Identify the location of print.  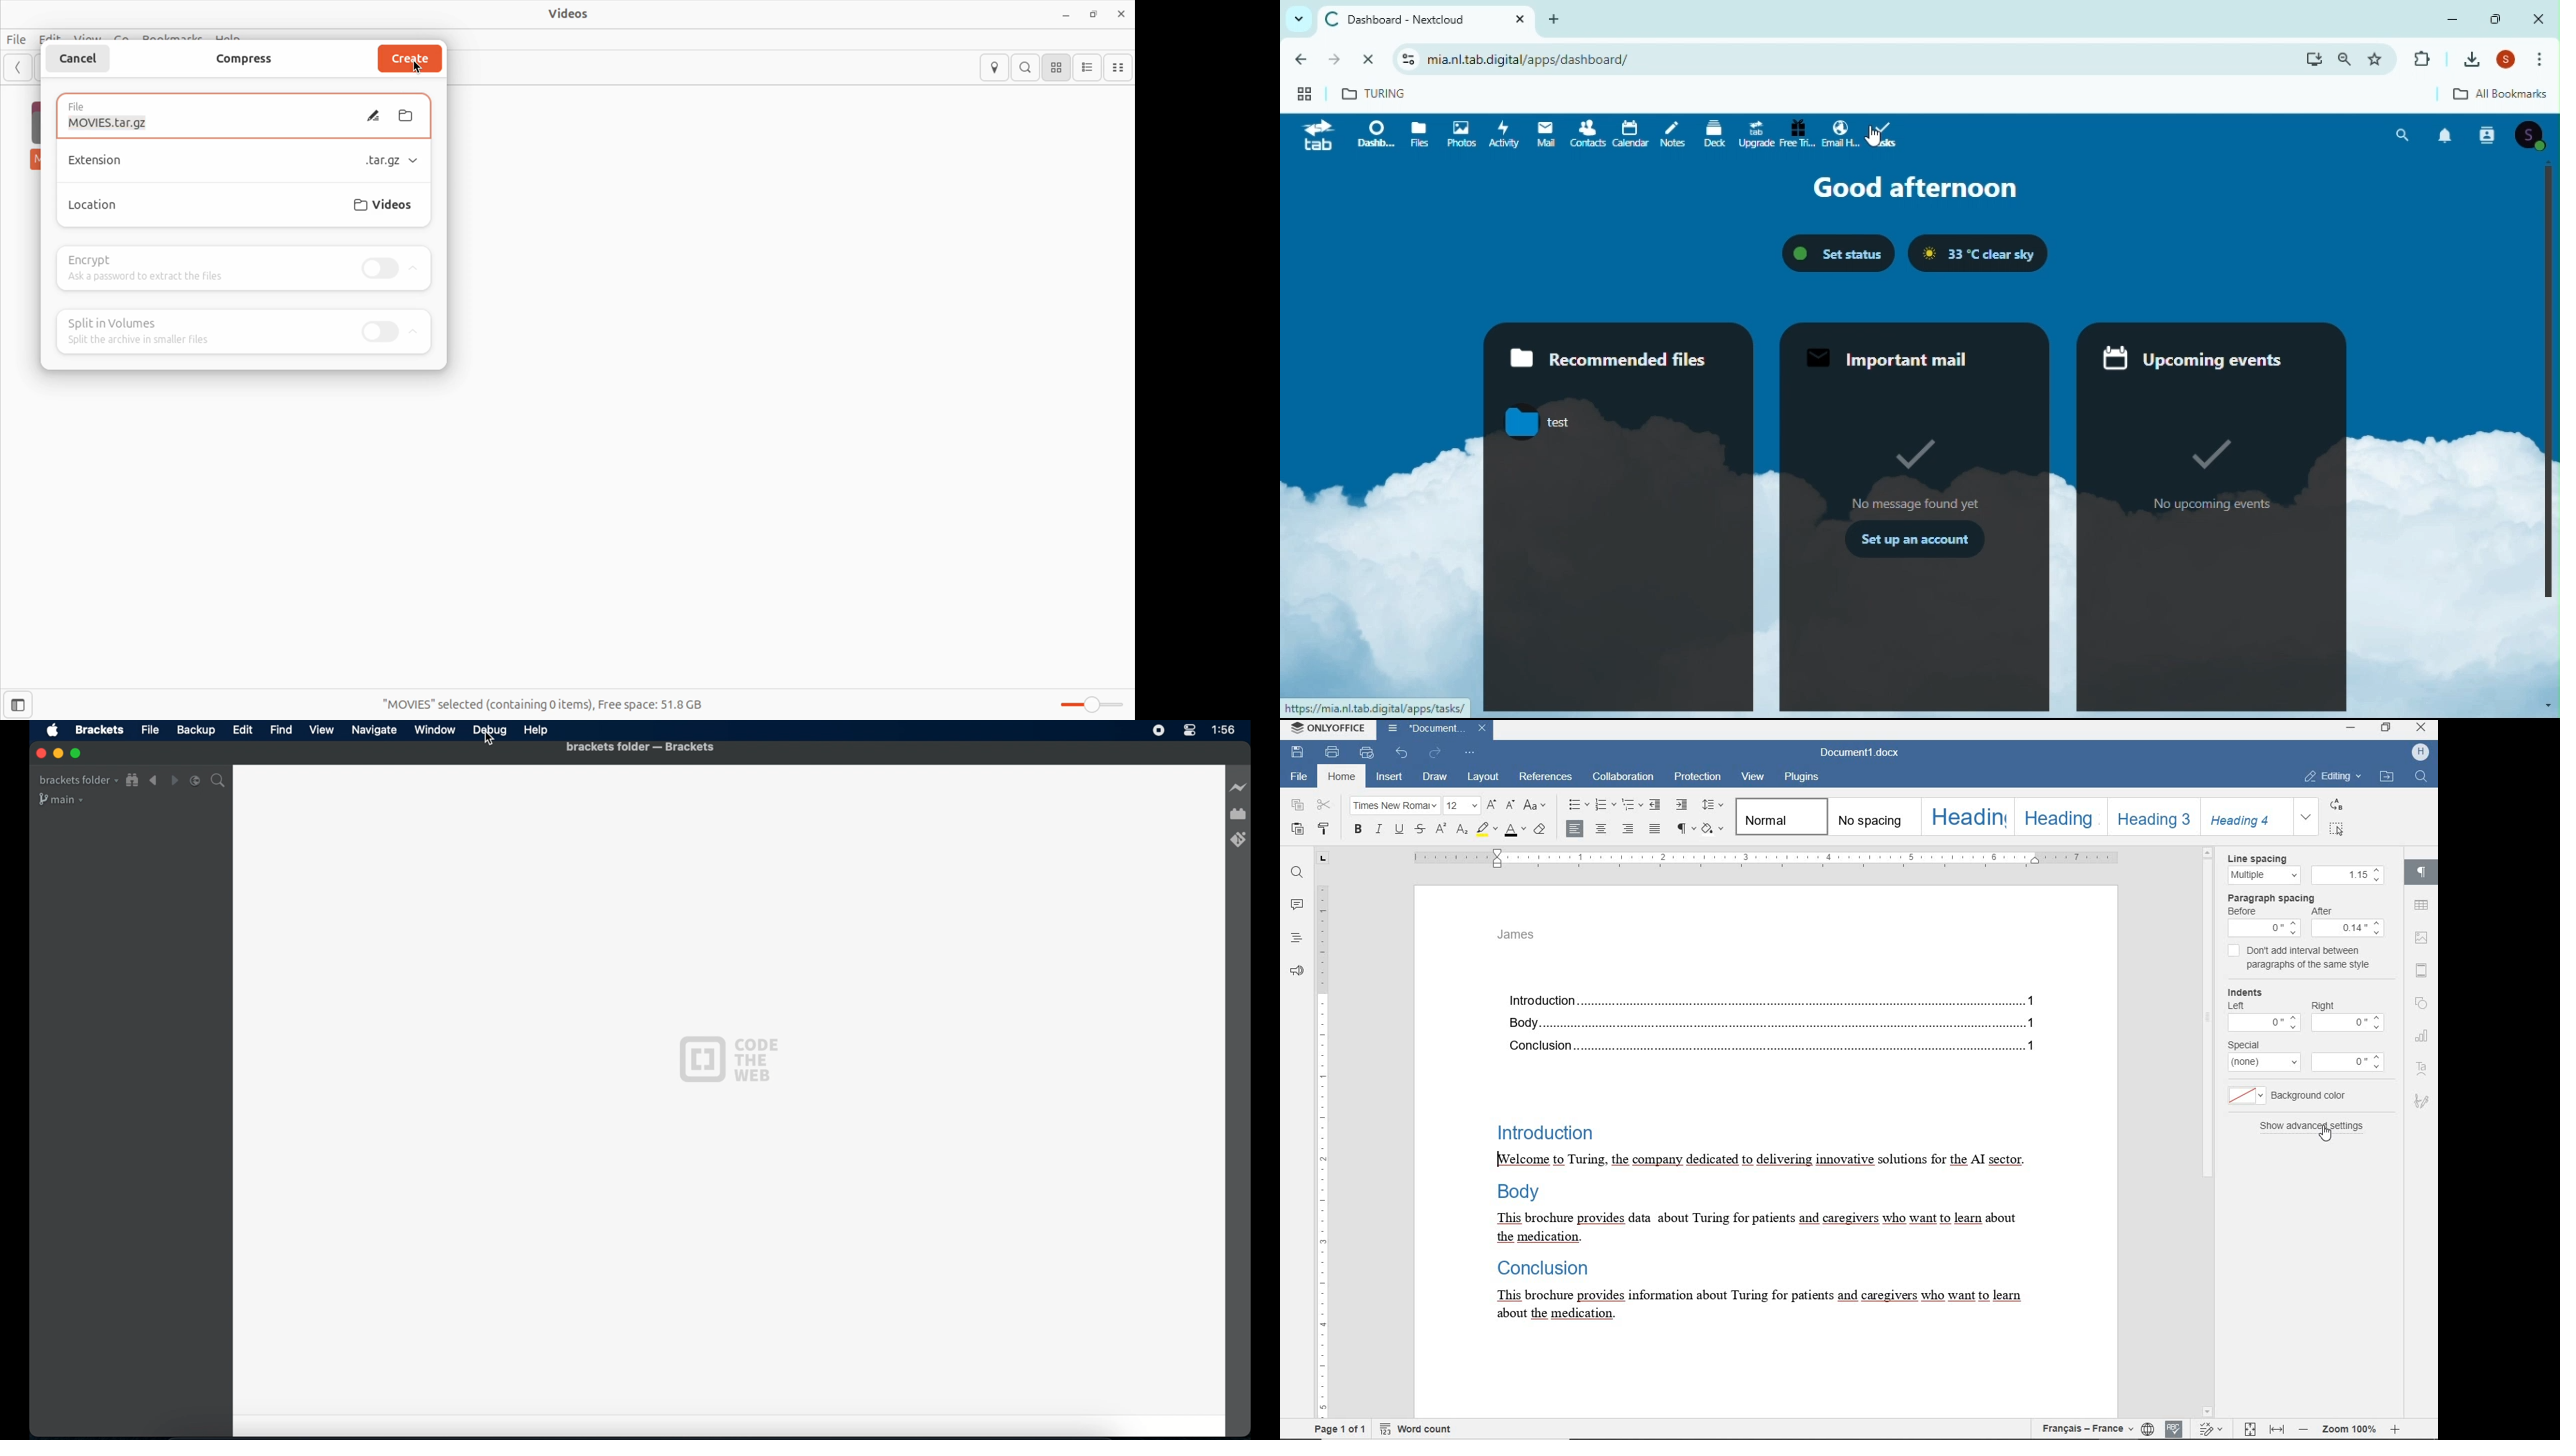
(1333, 752).